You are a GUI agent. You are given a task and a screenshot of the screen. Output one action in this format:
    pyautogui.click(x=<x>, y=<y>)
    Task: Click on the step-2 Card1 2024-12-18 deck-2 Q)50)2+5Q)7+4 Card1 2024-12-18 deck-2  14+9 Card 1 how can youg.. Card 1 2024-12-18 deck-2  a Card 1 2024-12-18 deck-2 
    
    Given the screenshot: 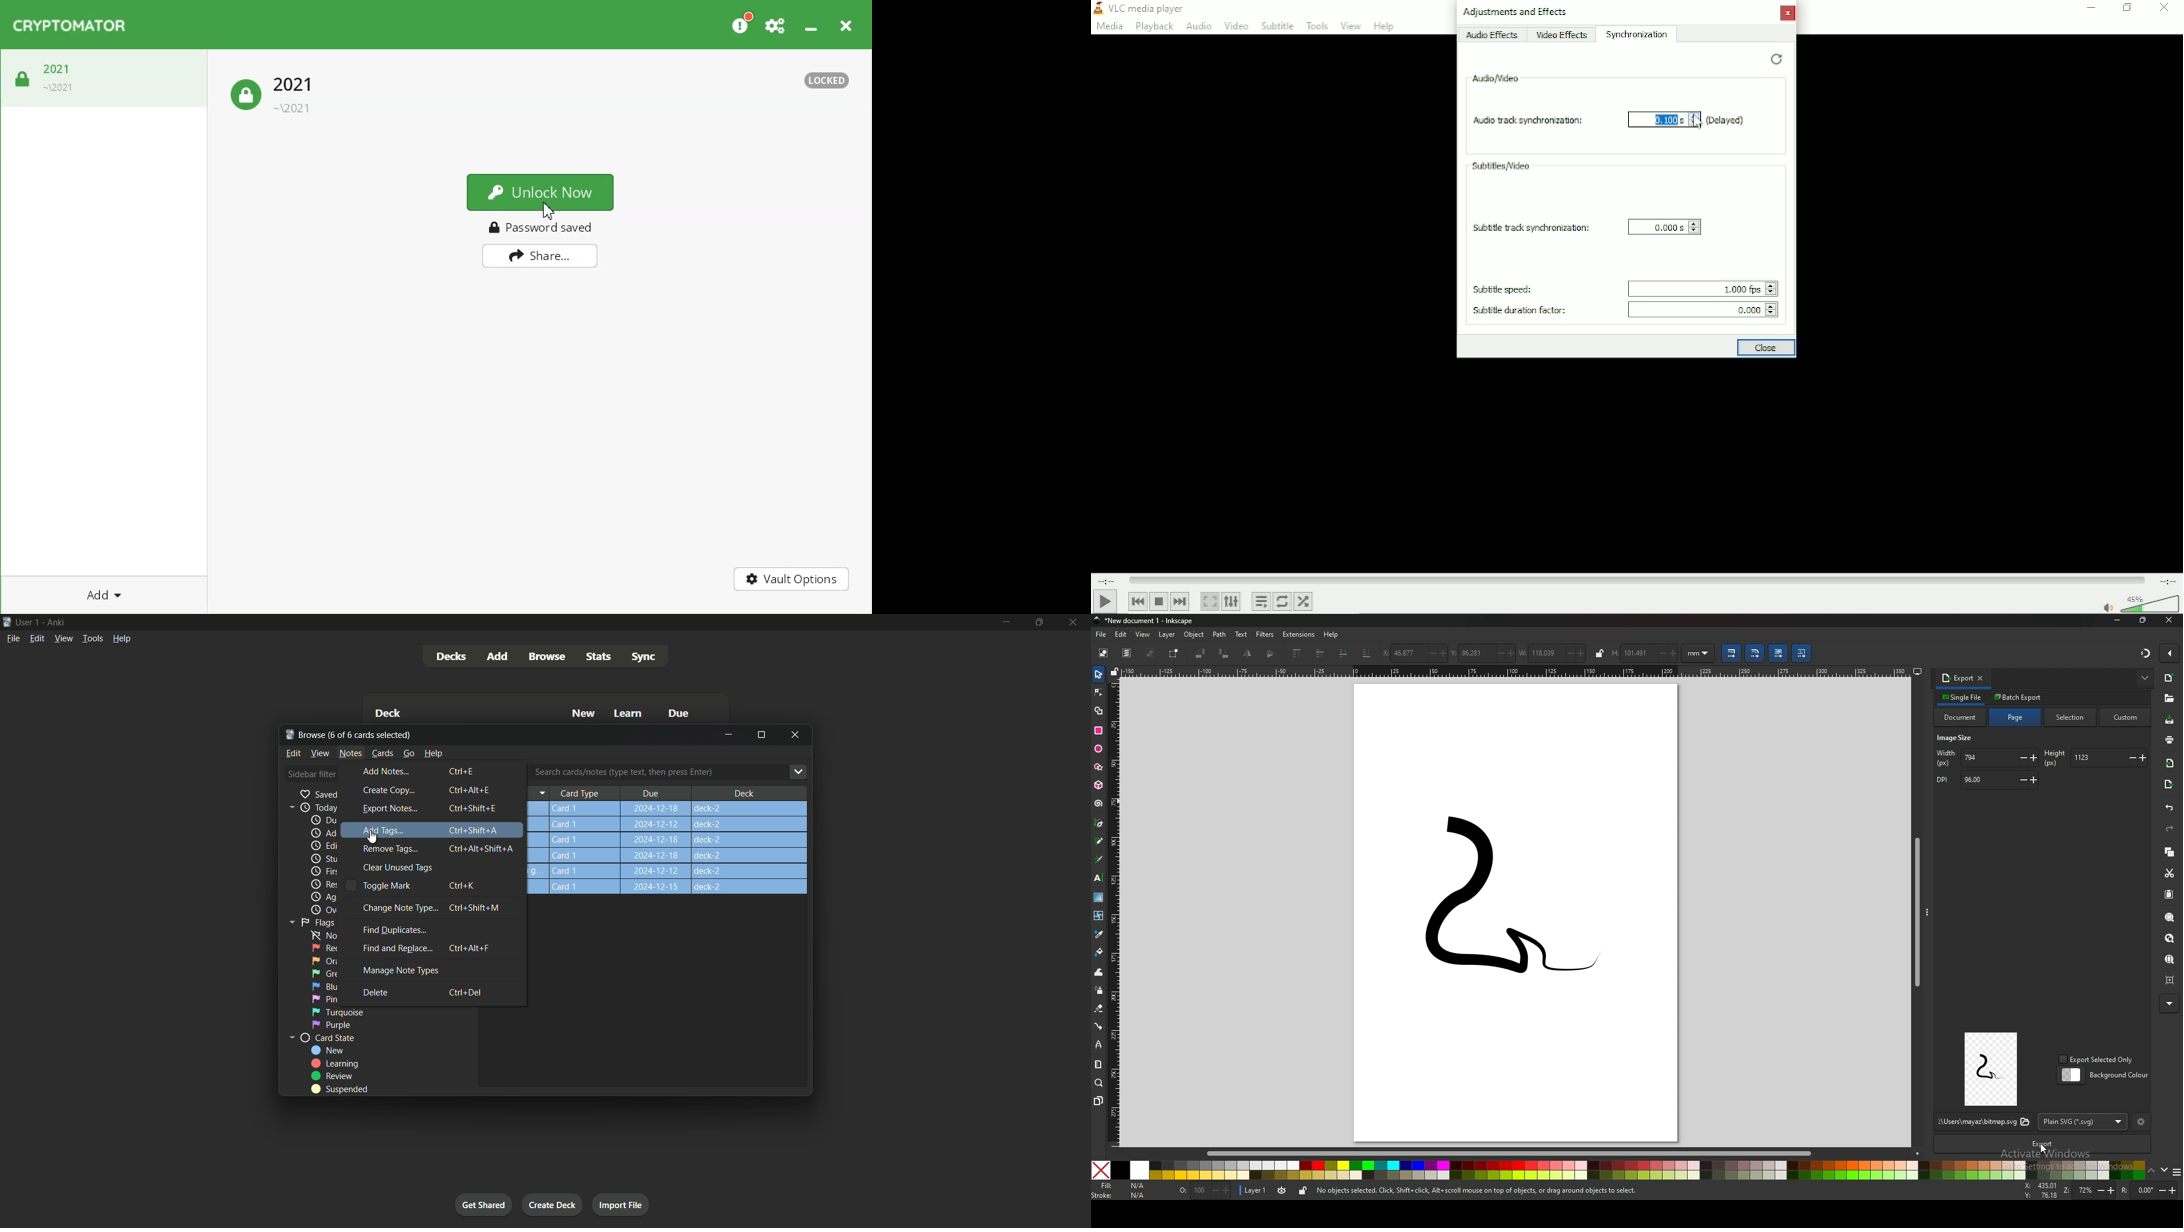 What is the action you would take?
    pyautogui.click(x=669, y=847)
    